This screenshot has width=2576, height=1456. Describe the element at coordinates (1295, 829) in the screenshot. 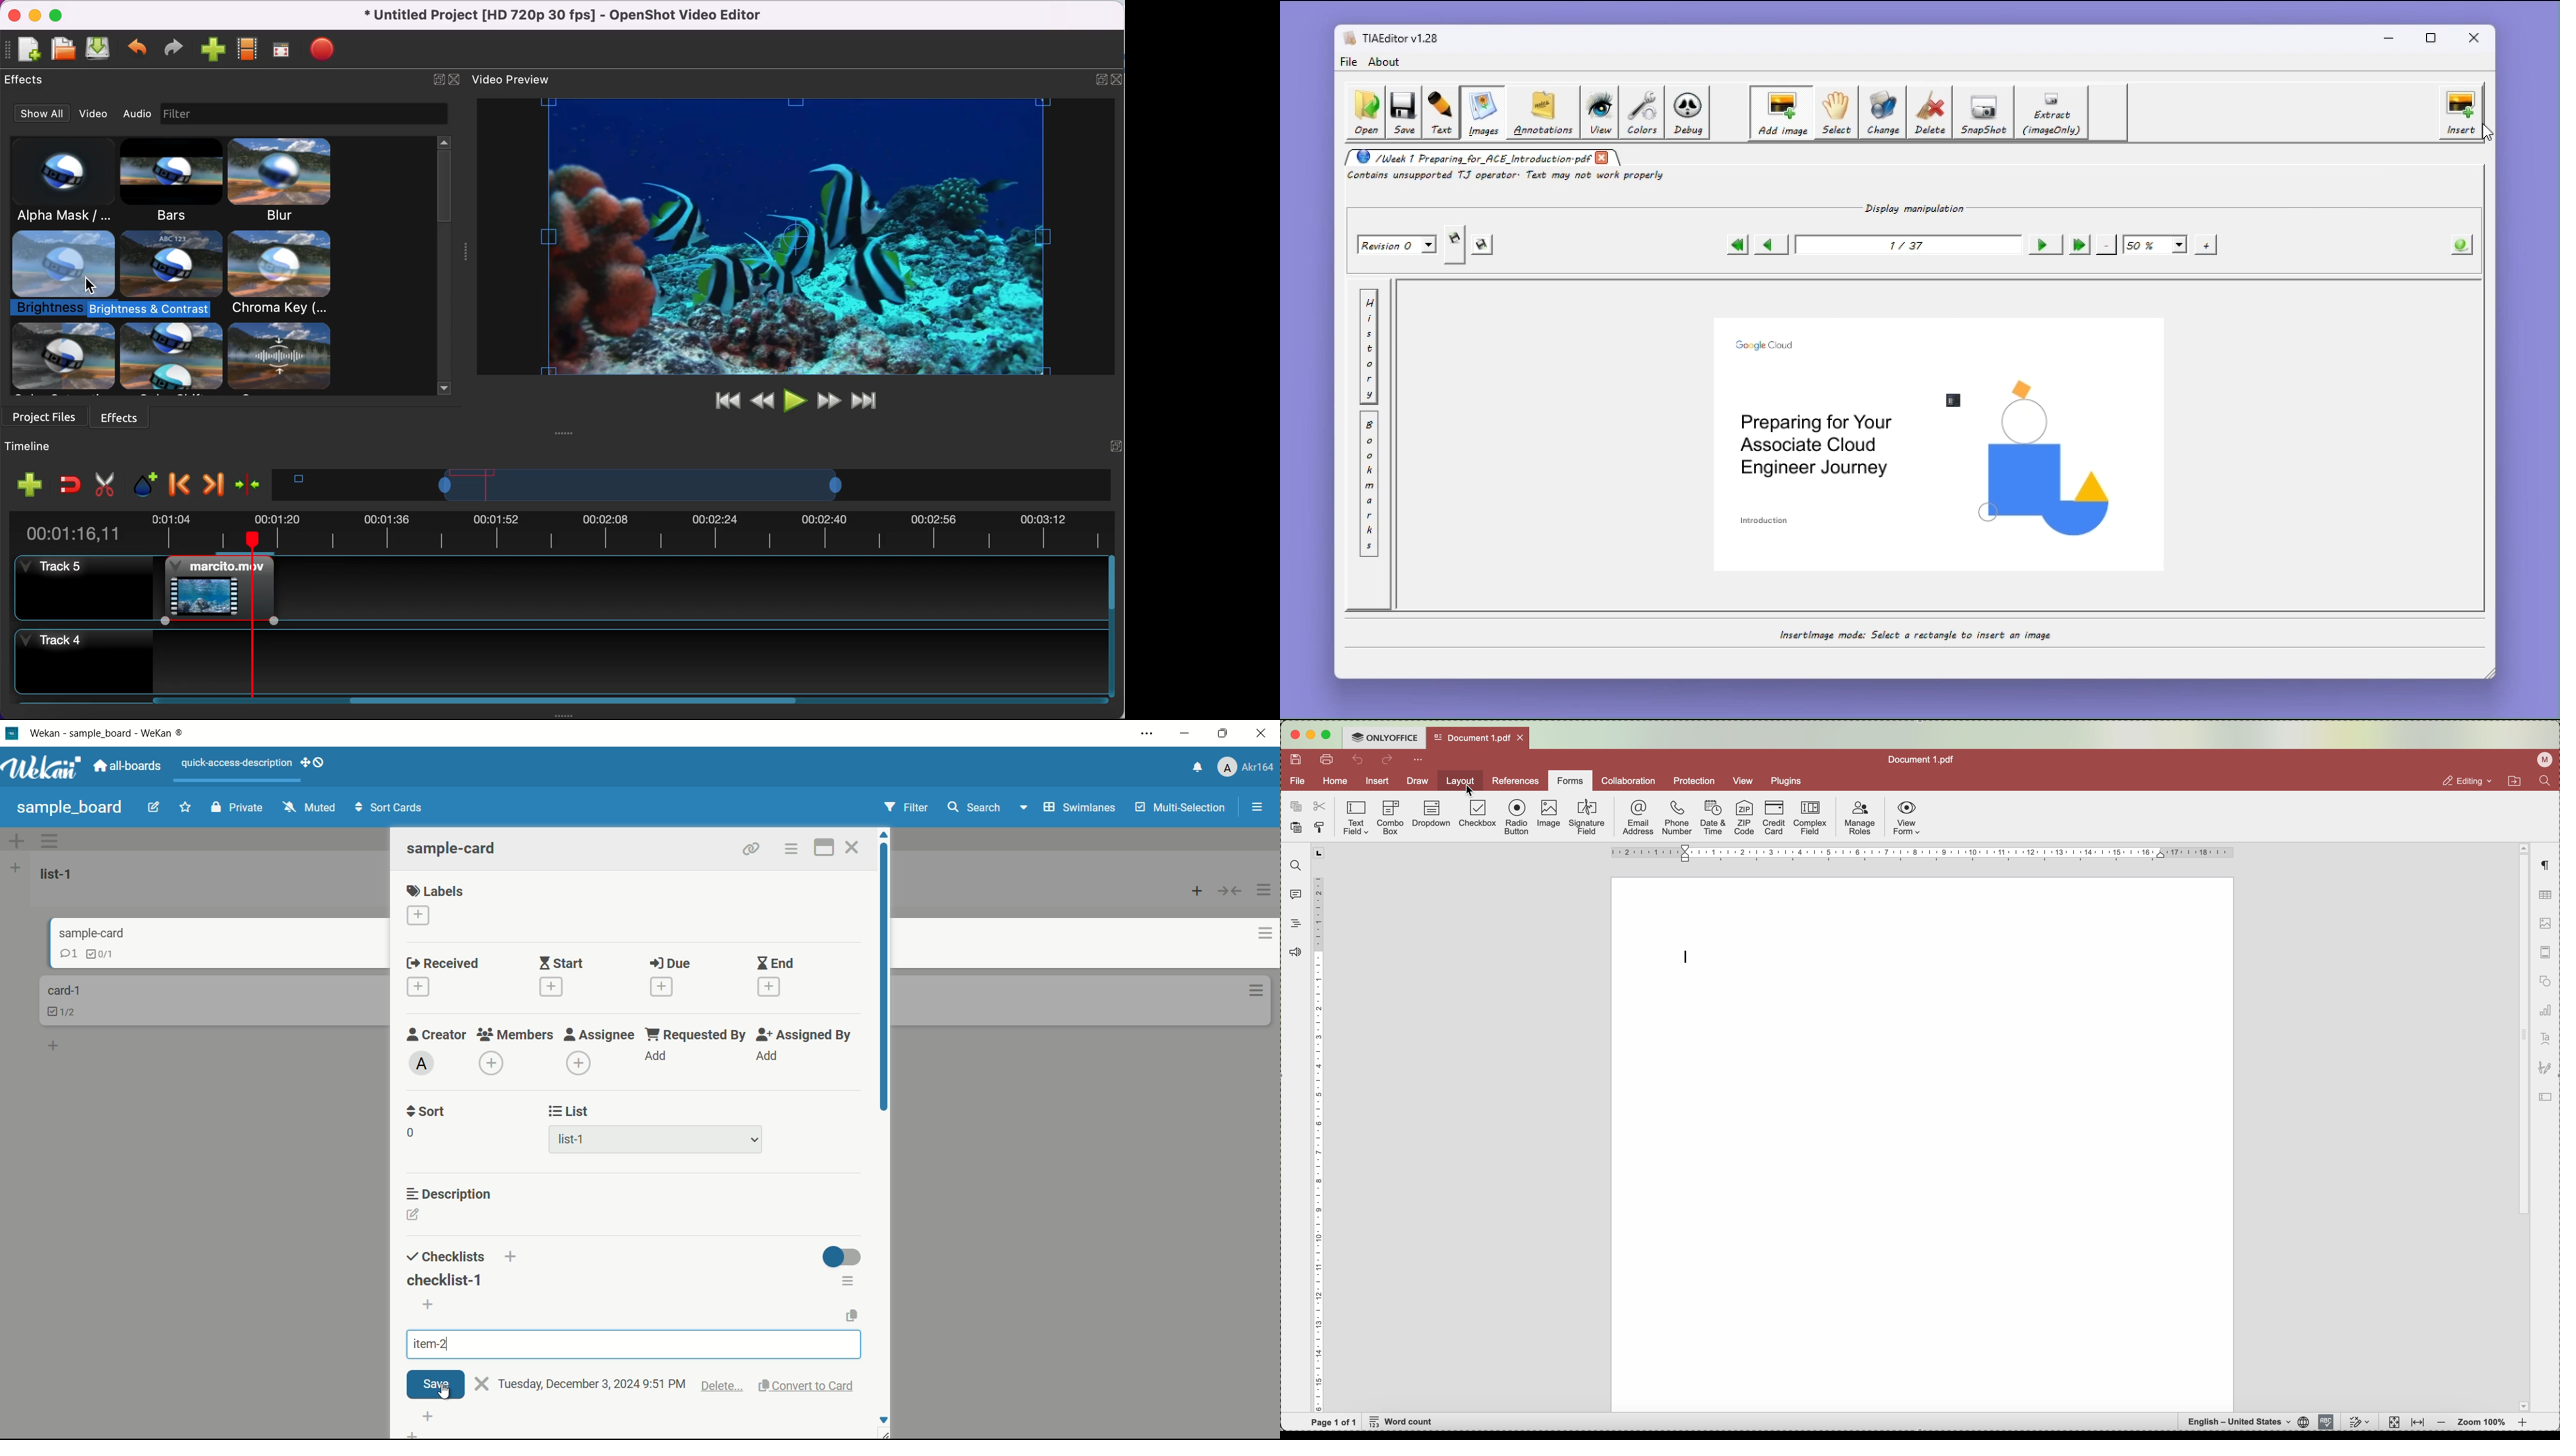

I see `paste` at that location.